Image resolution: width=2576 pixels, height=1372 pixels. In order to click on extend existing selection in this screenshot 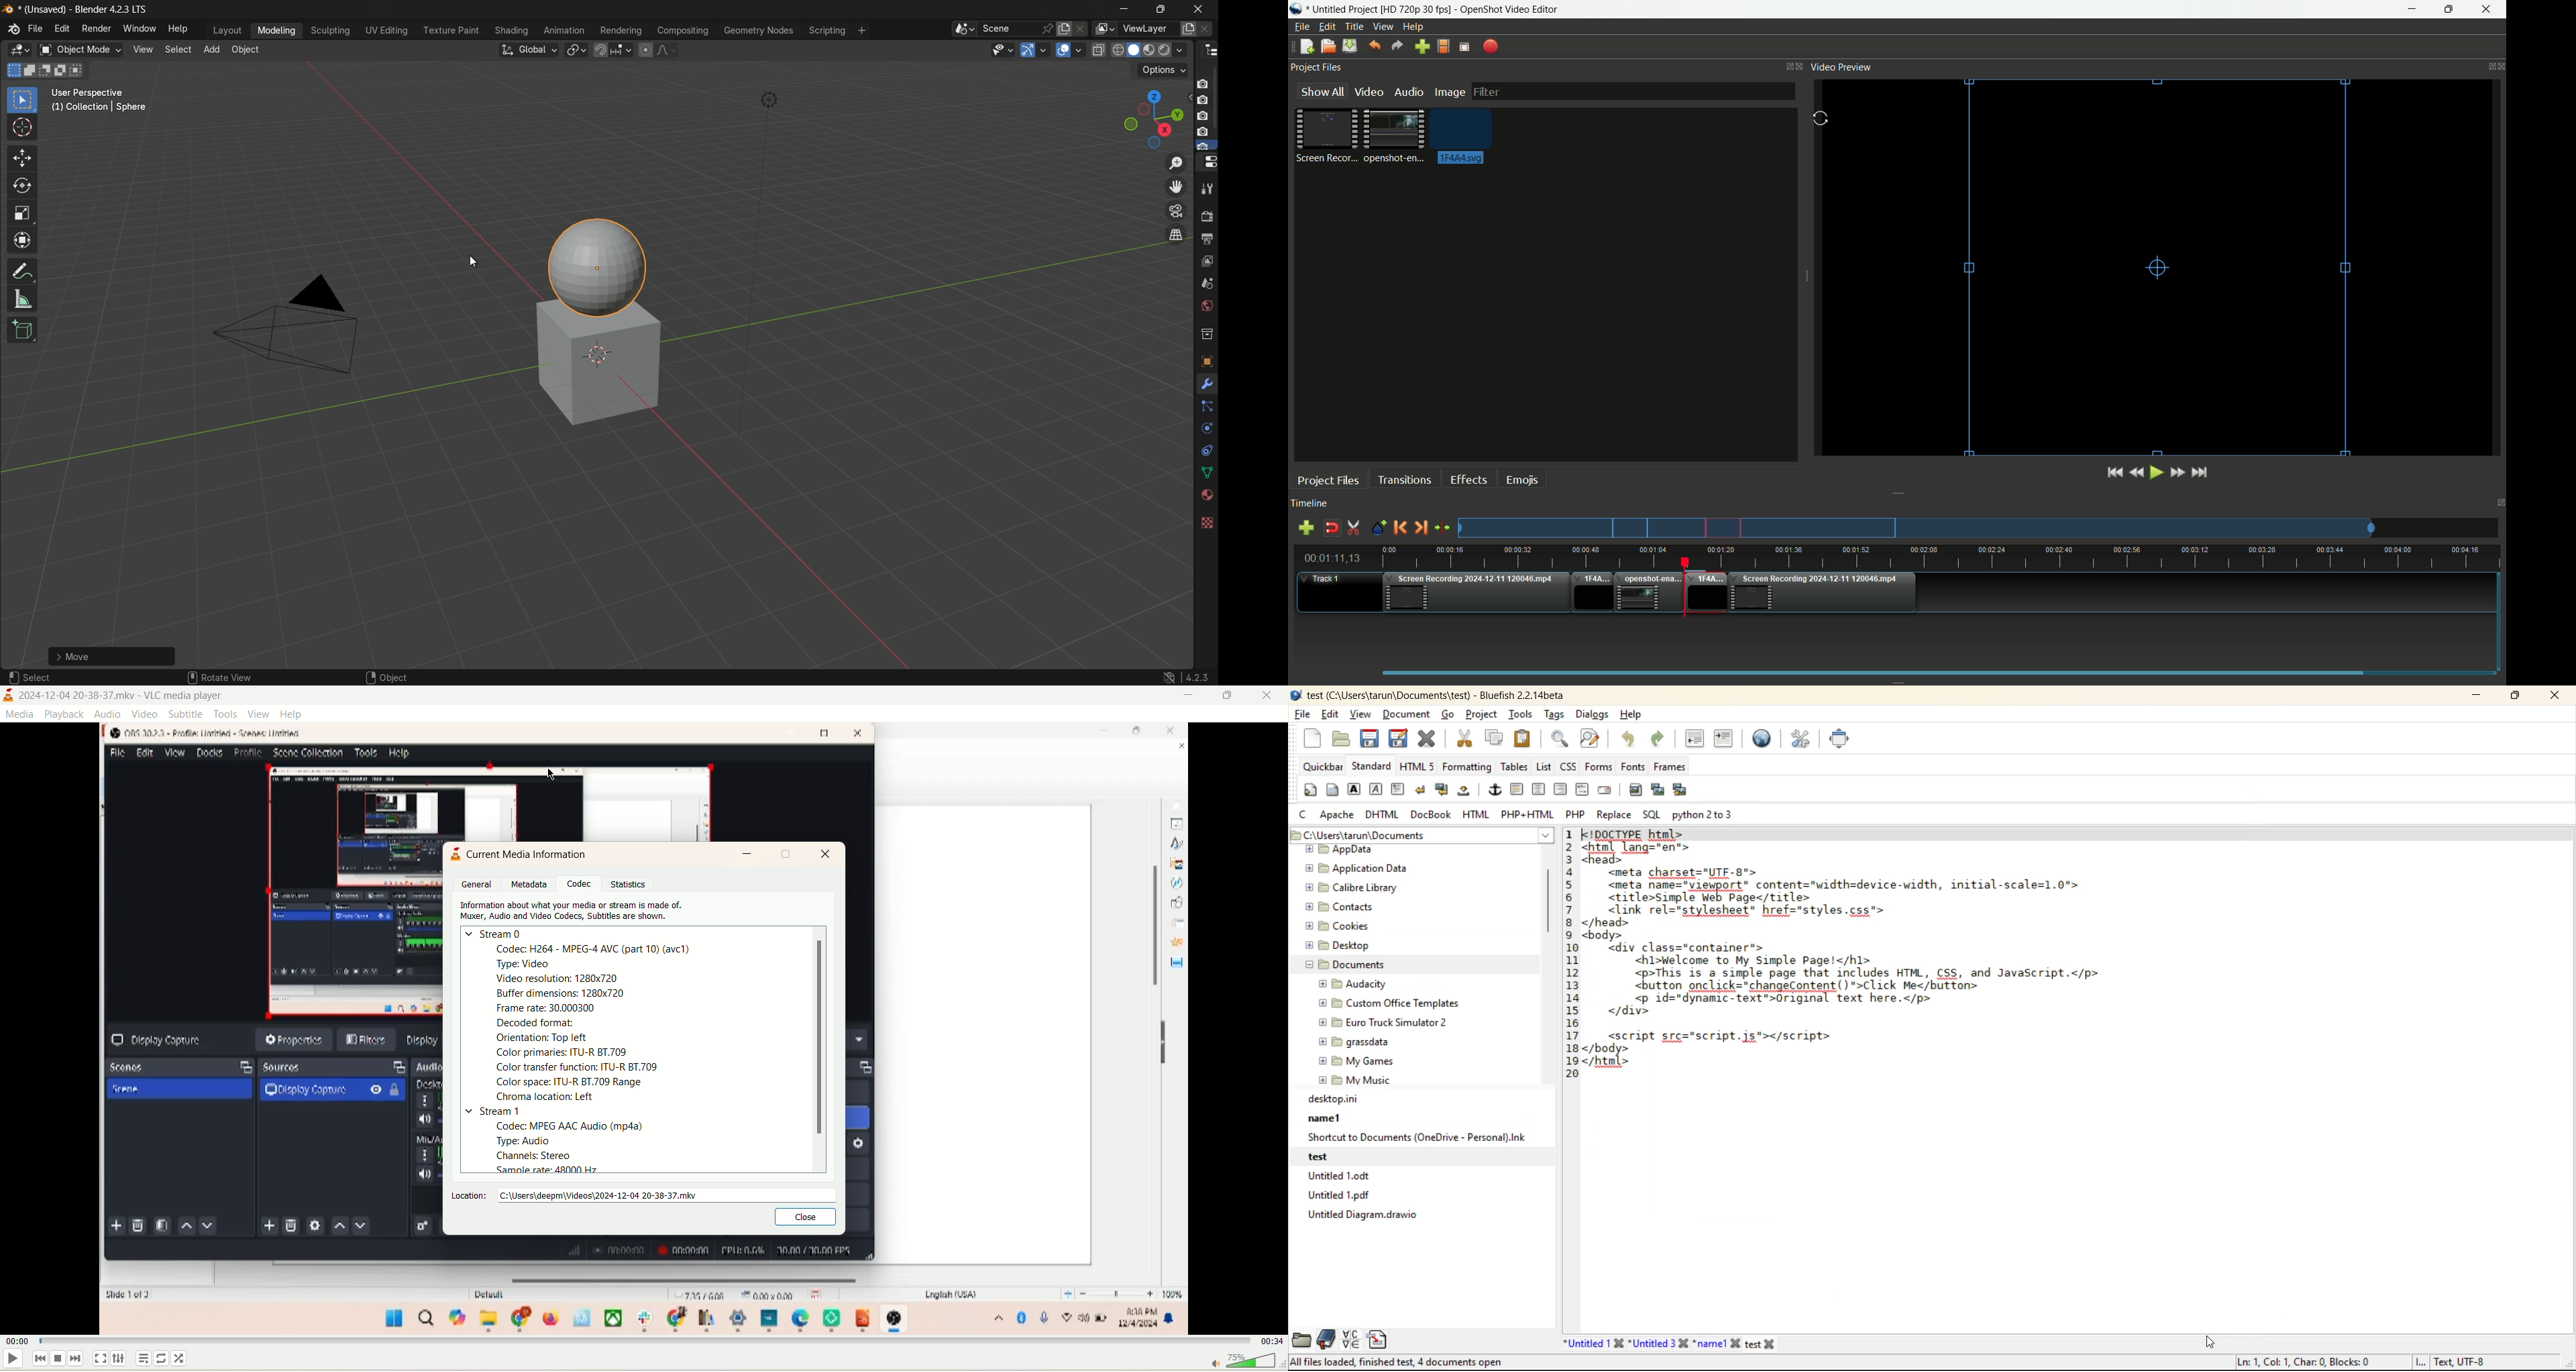, I will do `click(31, 70)`.